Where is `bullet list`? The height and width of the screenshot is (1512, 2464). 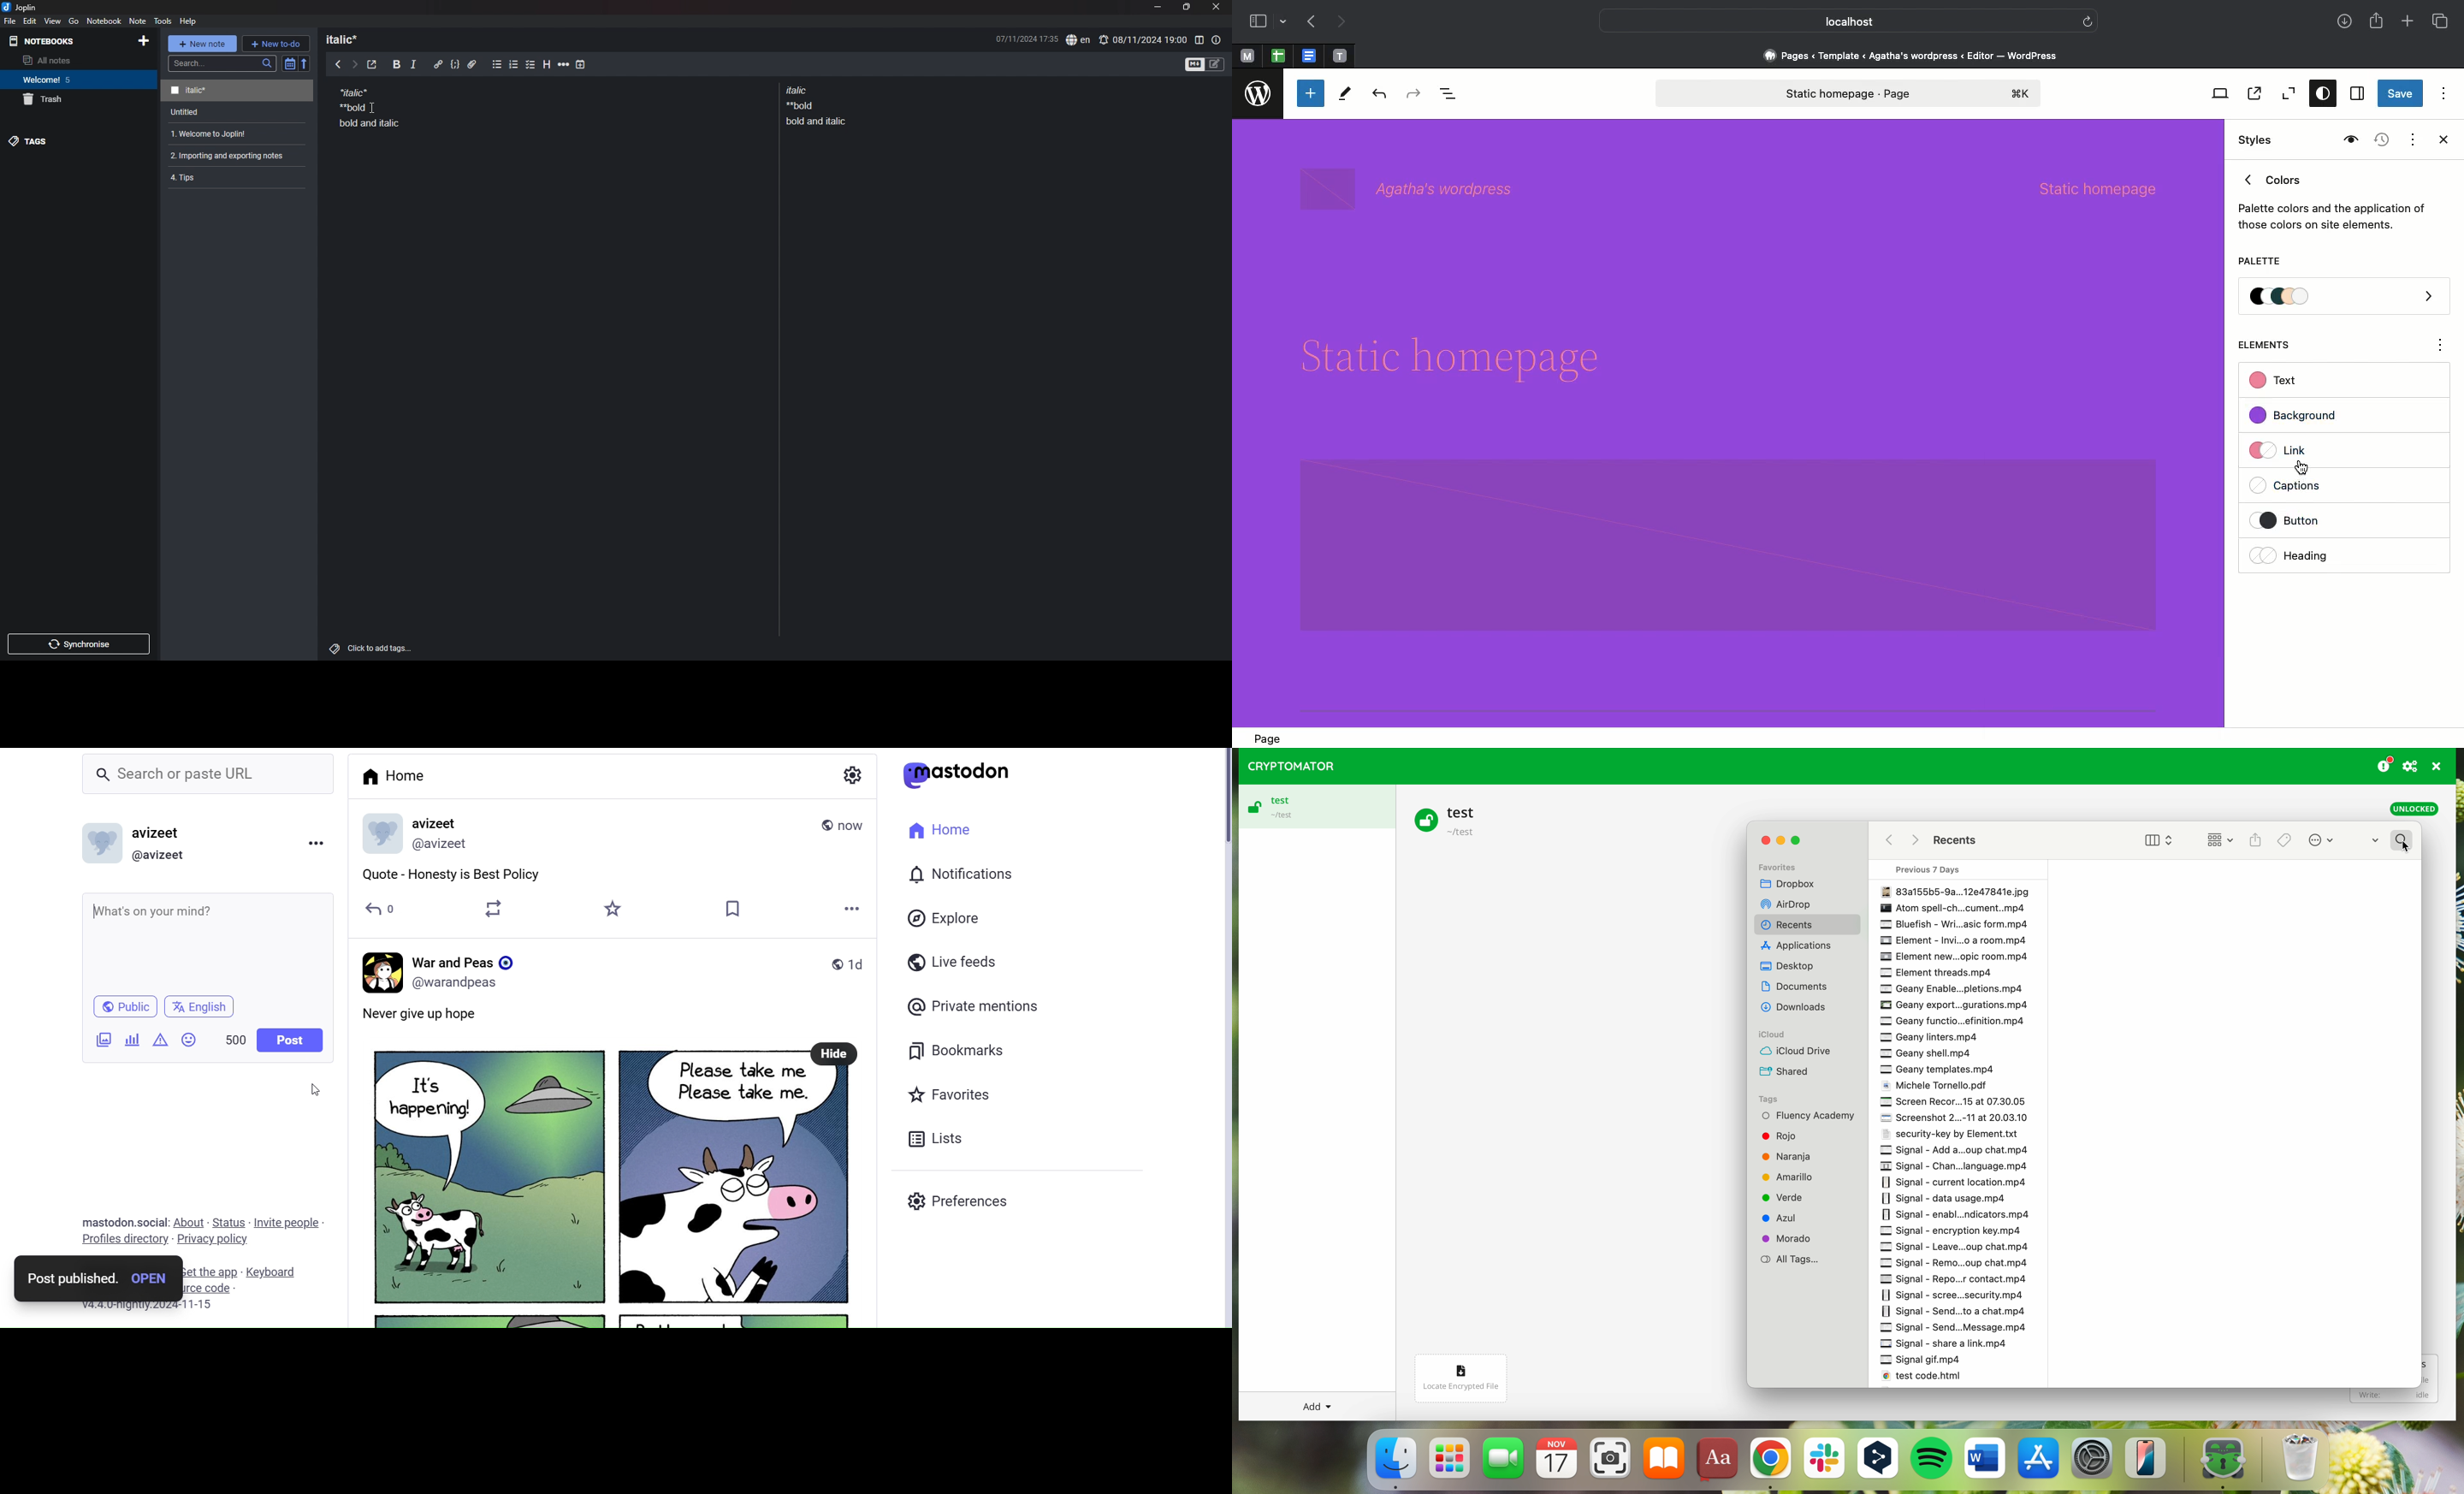
bullet list is located at coordinates (497, 65).